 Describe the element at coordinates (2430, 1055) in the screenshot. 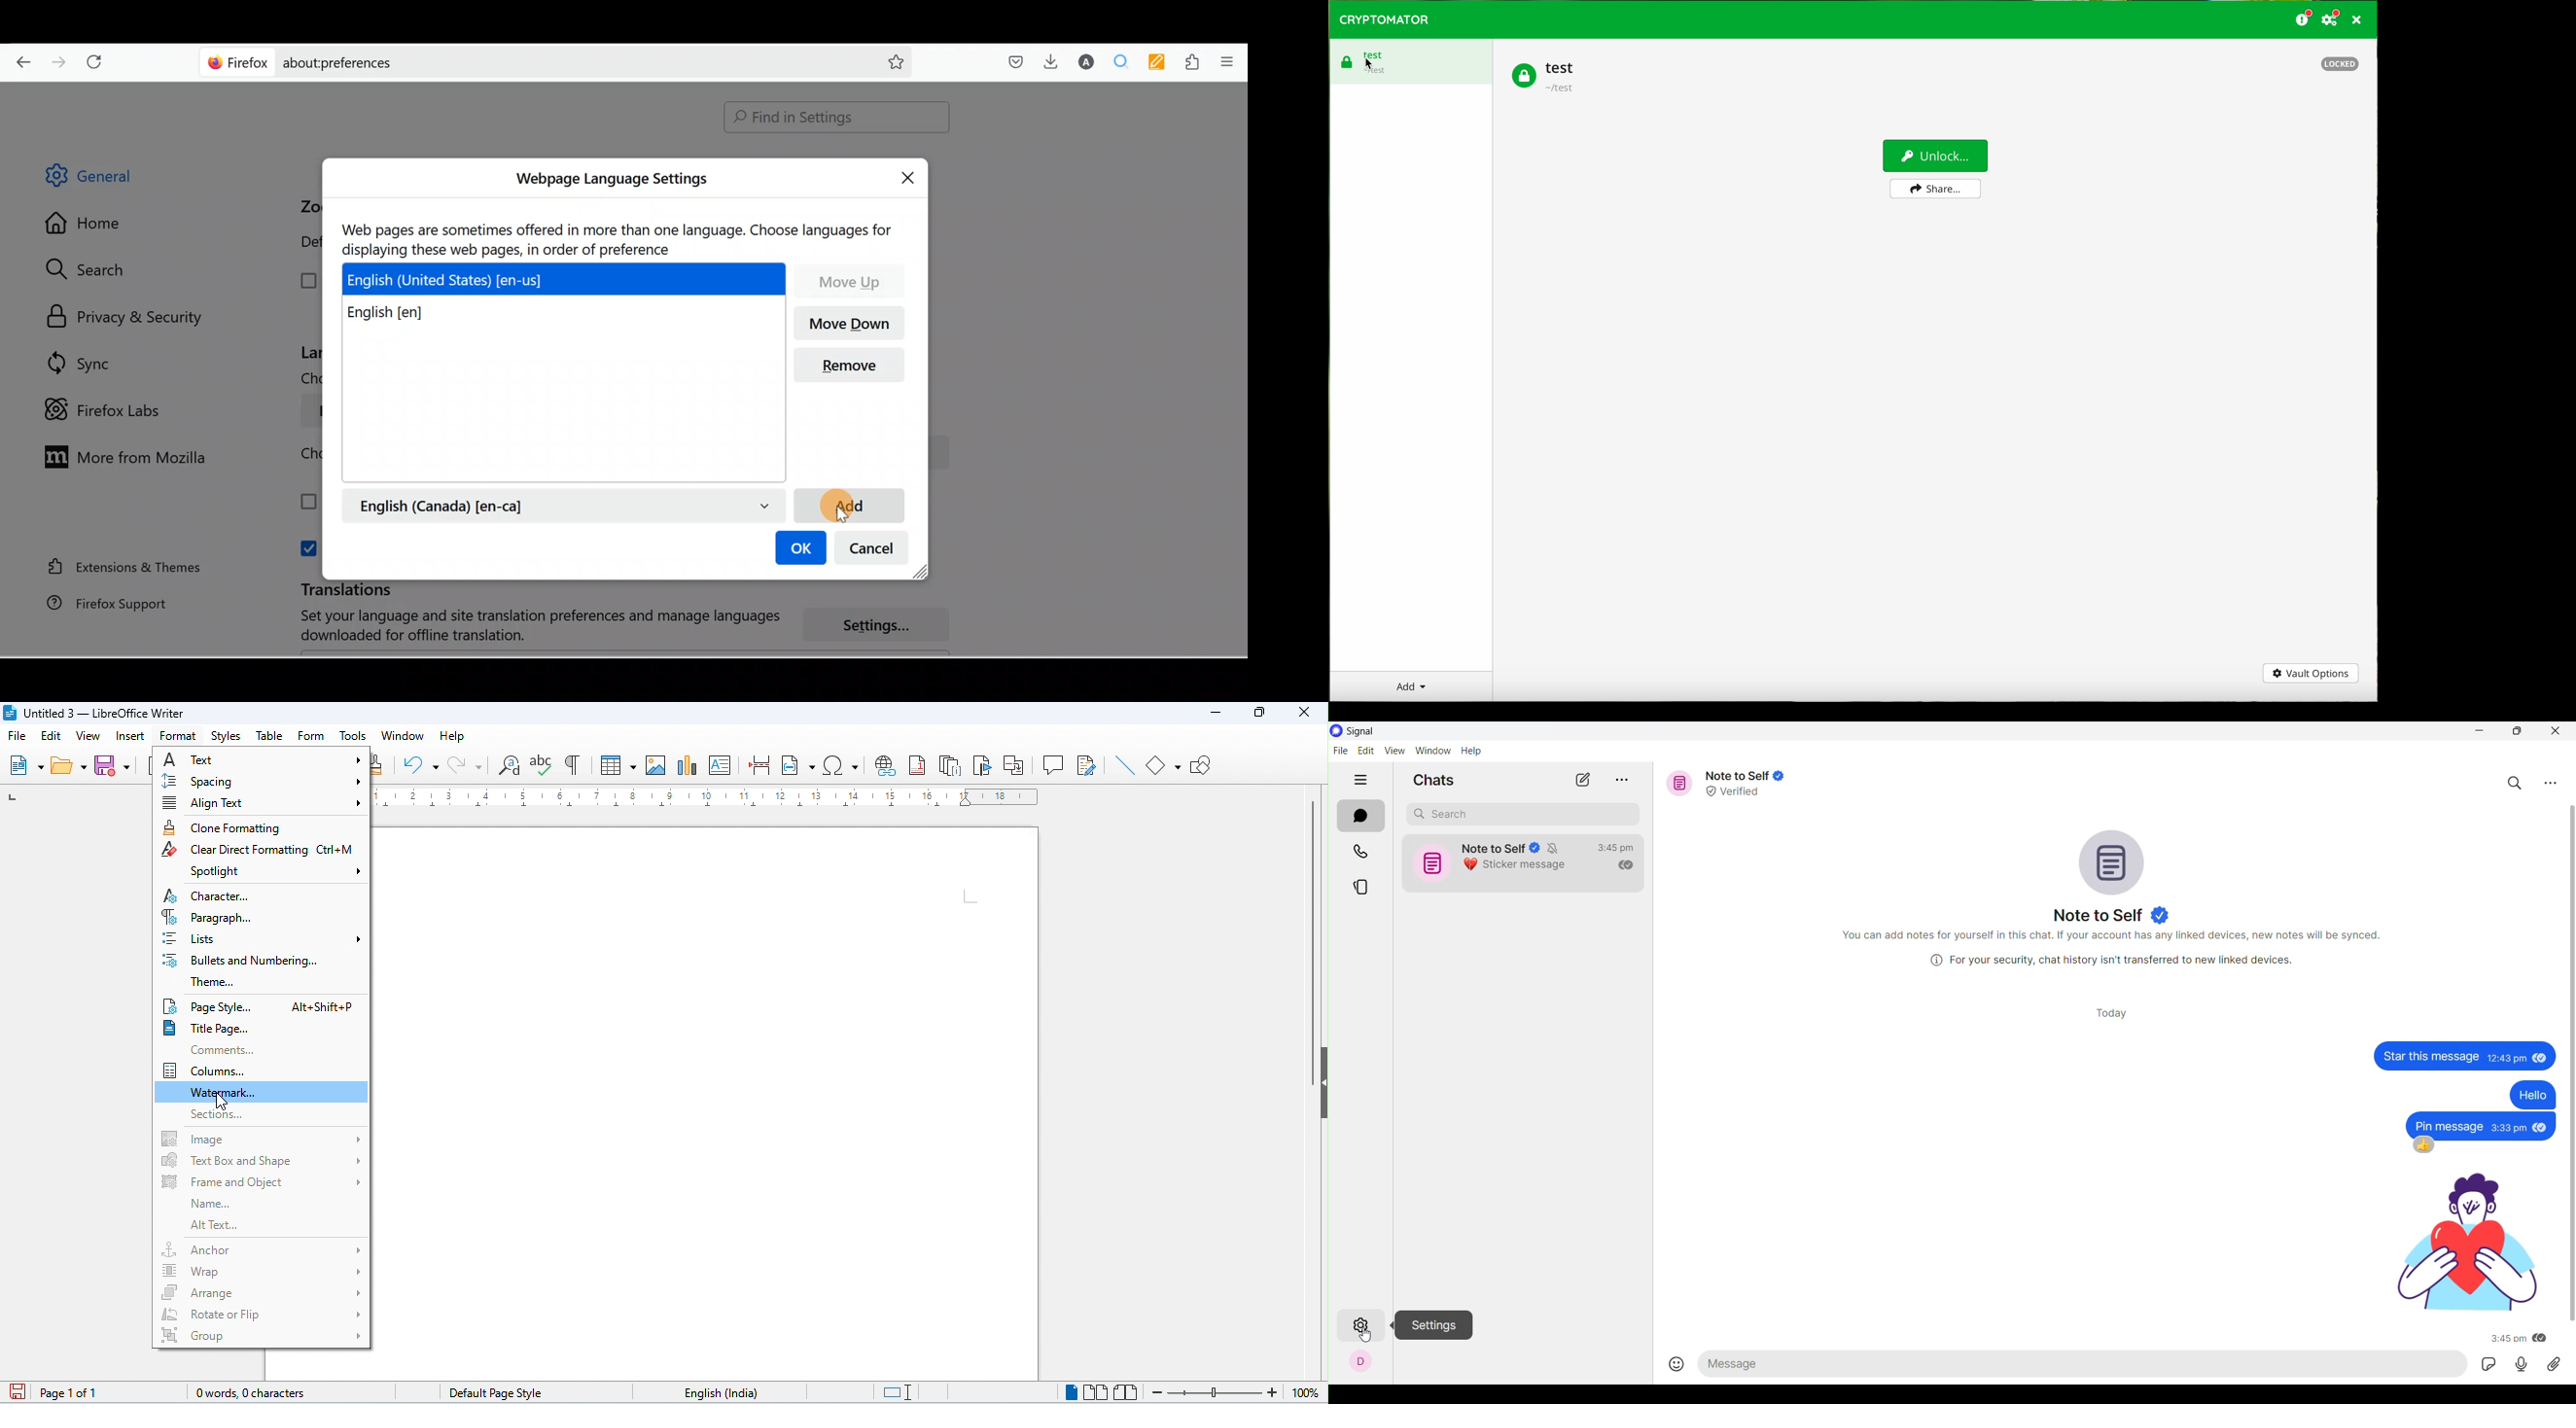

I see `Text message` at that location.